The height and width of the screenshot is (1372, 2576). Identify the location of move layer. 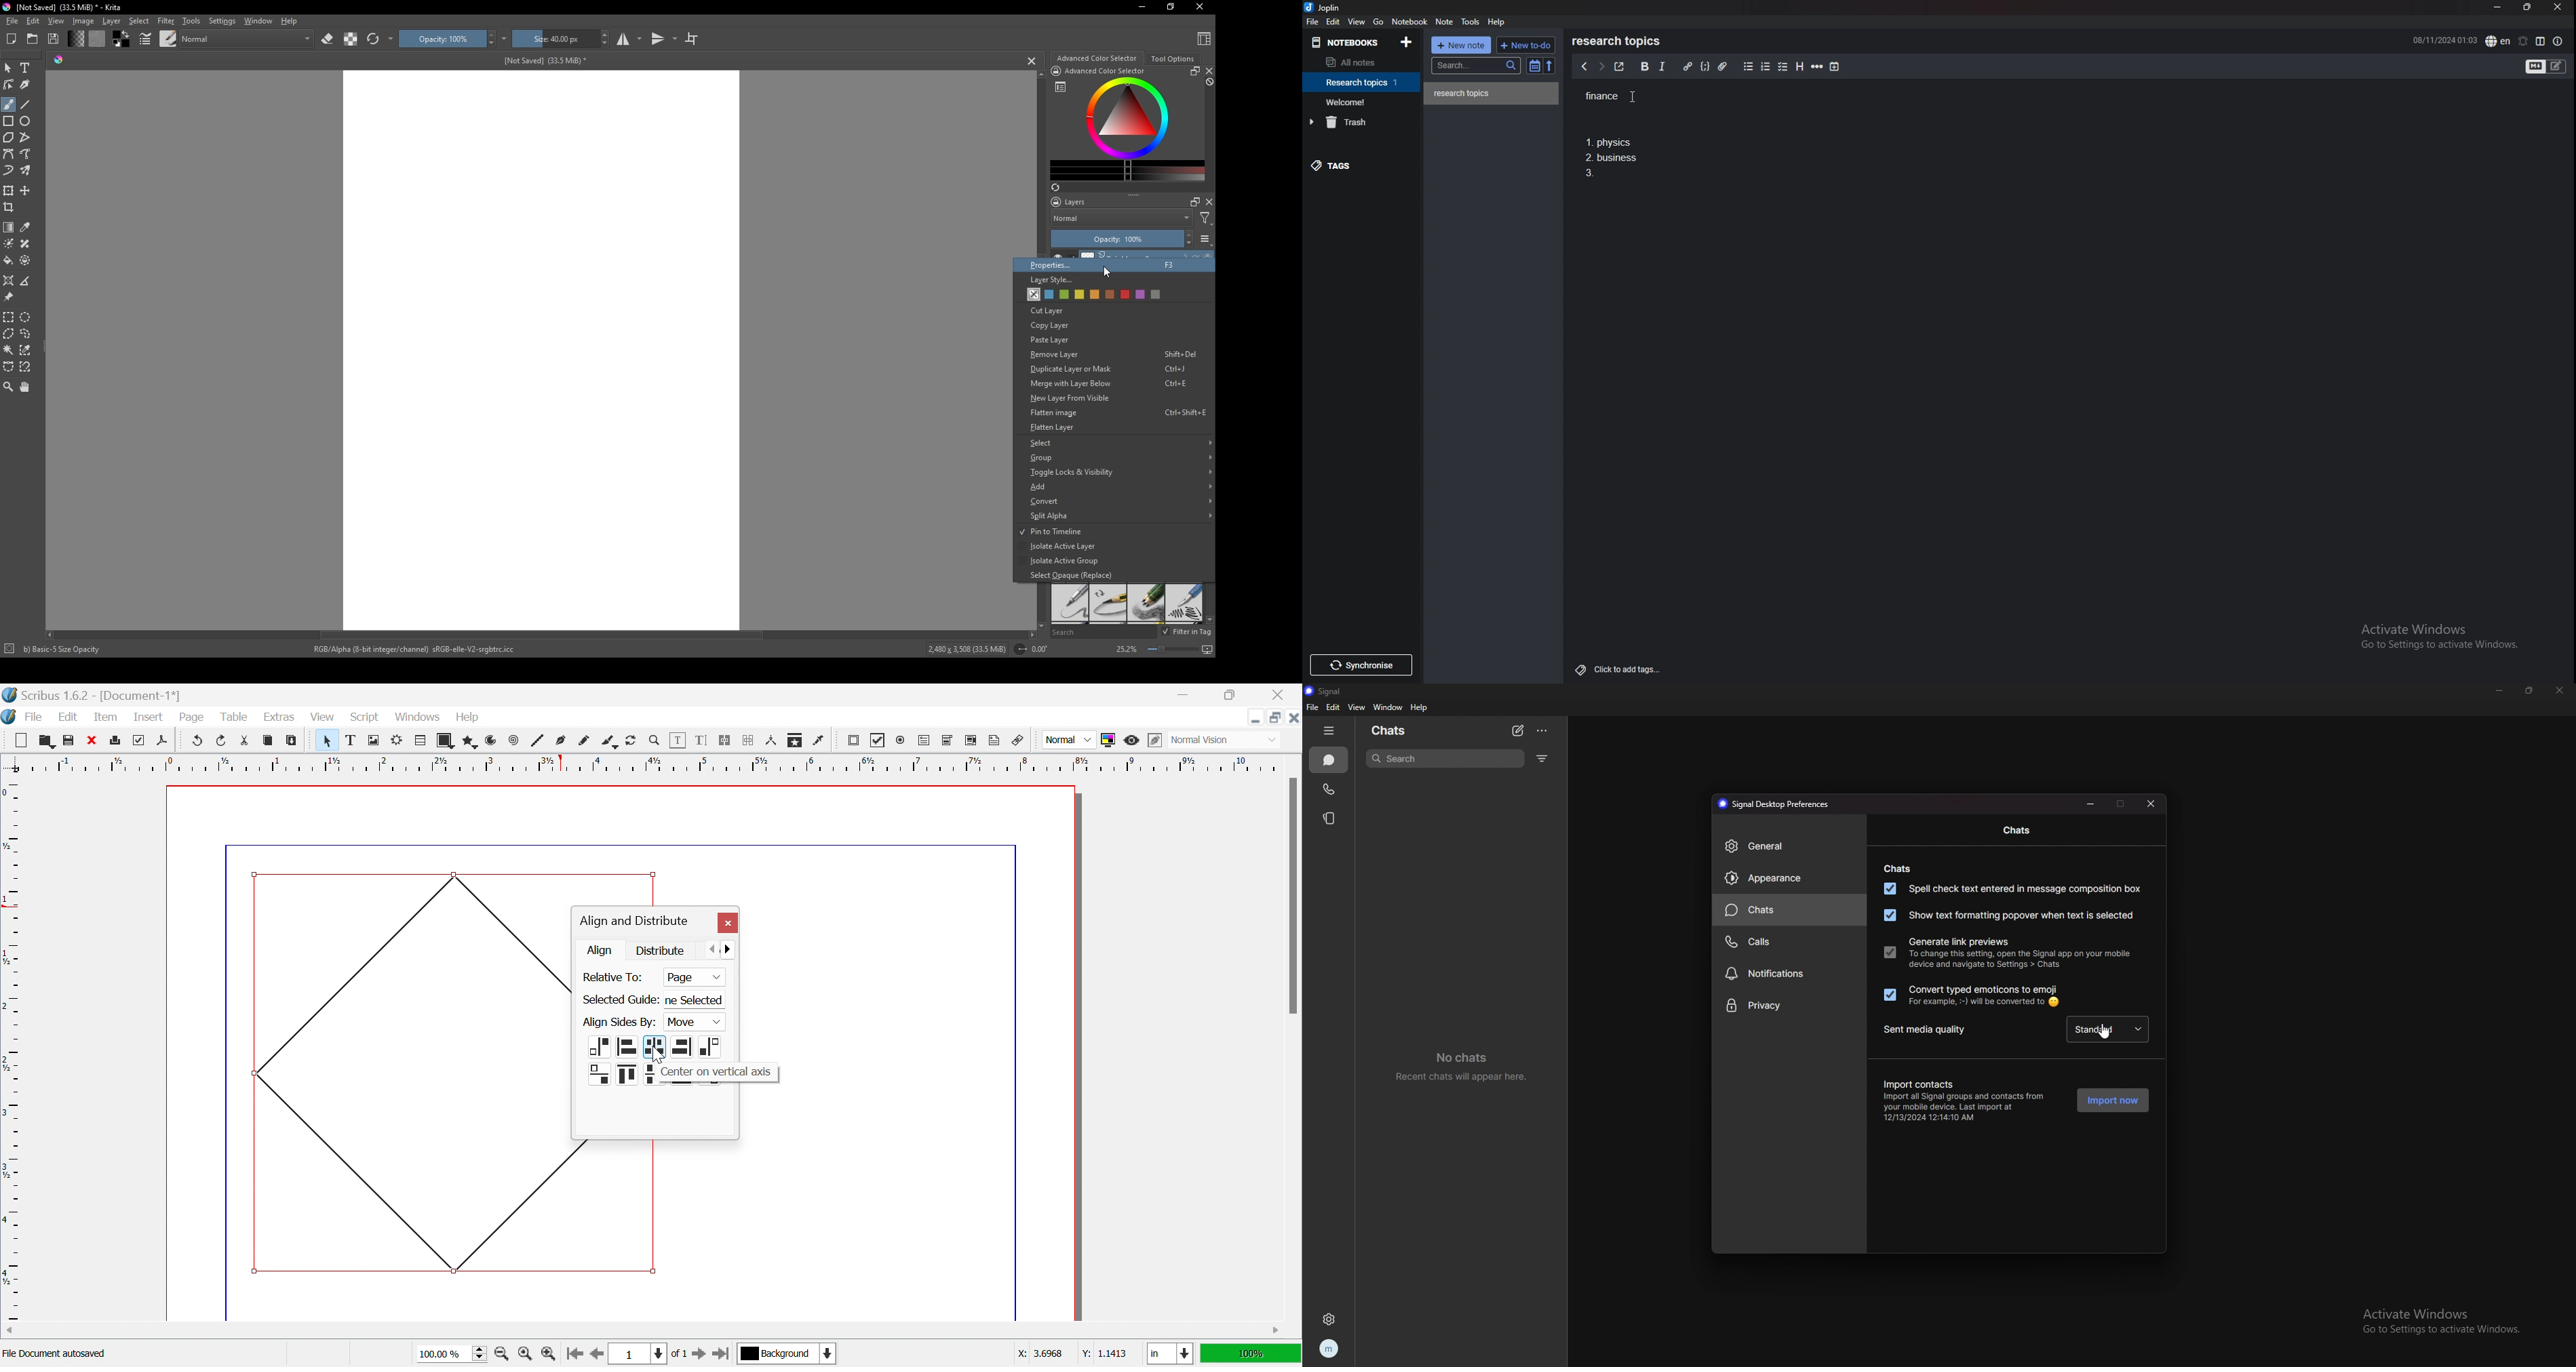
(25, 190).